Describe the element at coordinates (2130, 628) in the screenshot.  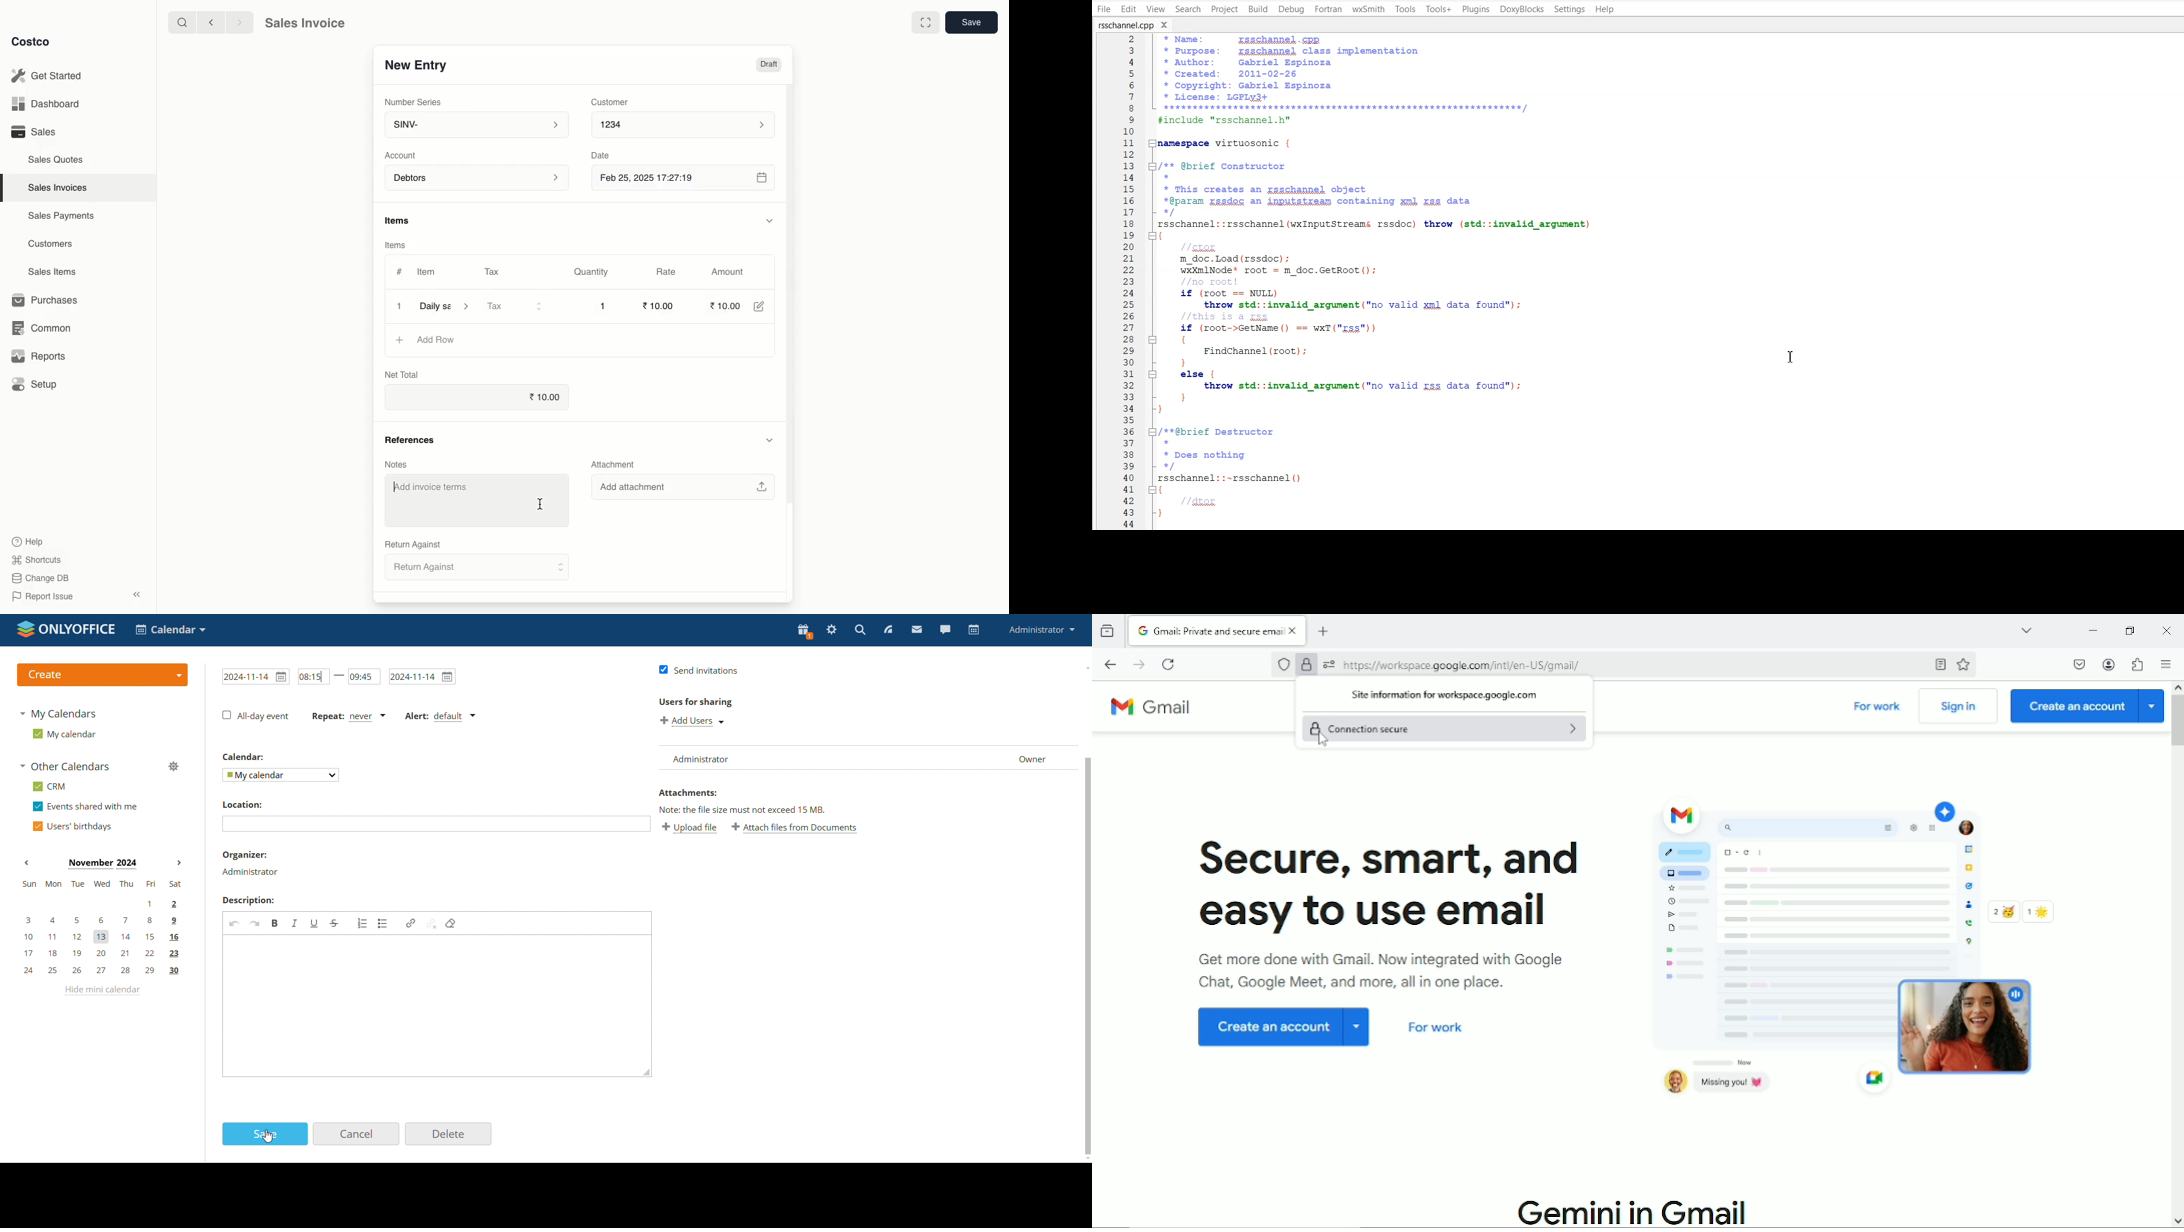
I see `restore down` at that location.